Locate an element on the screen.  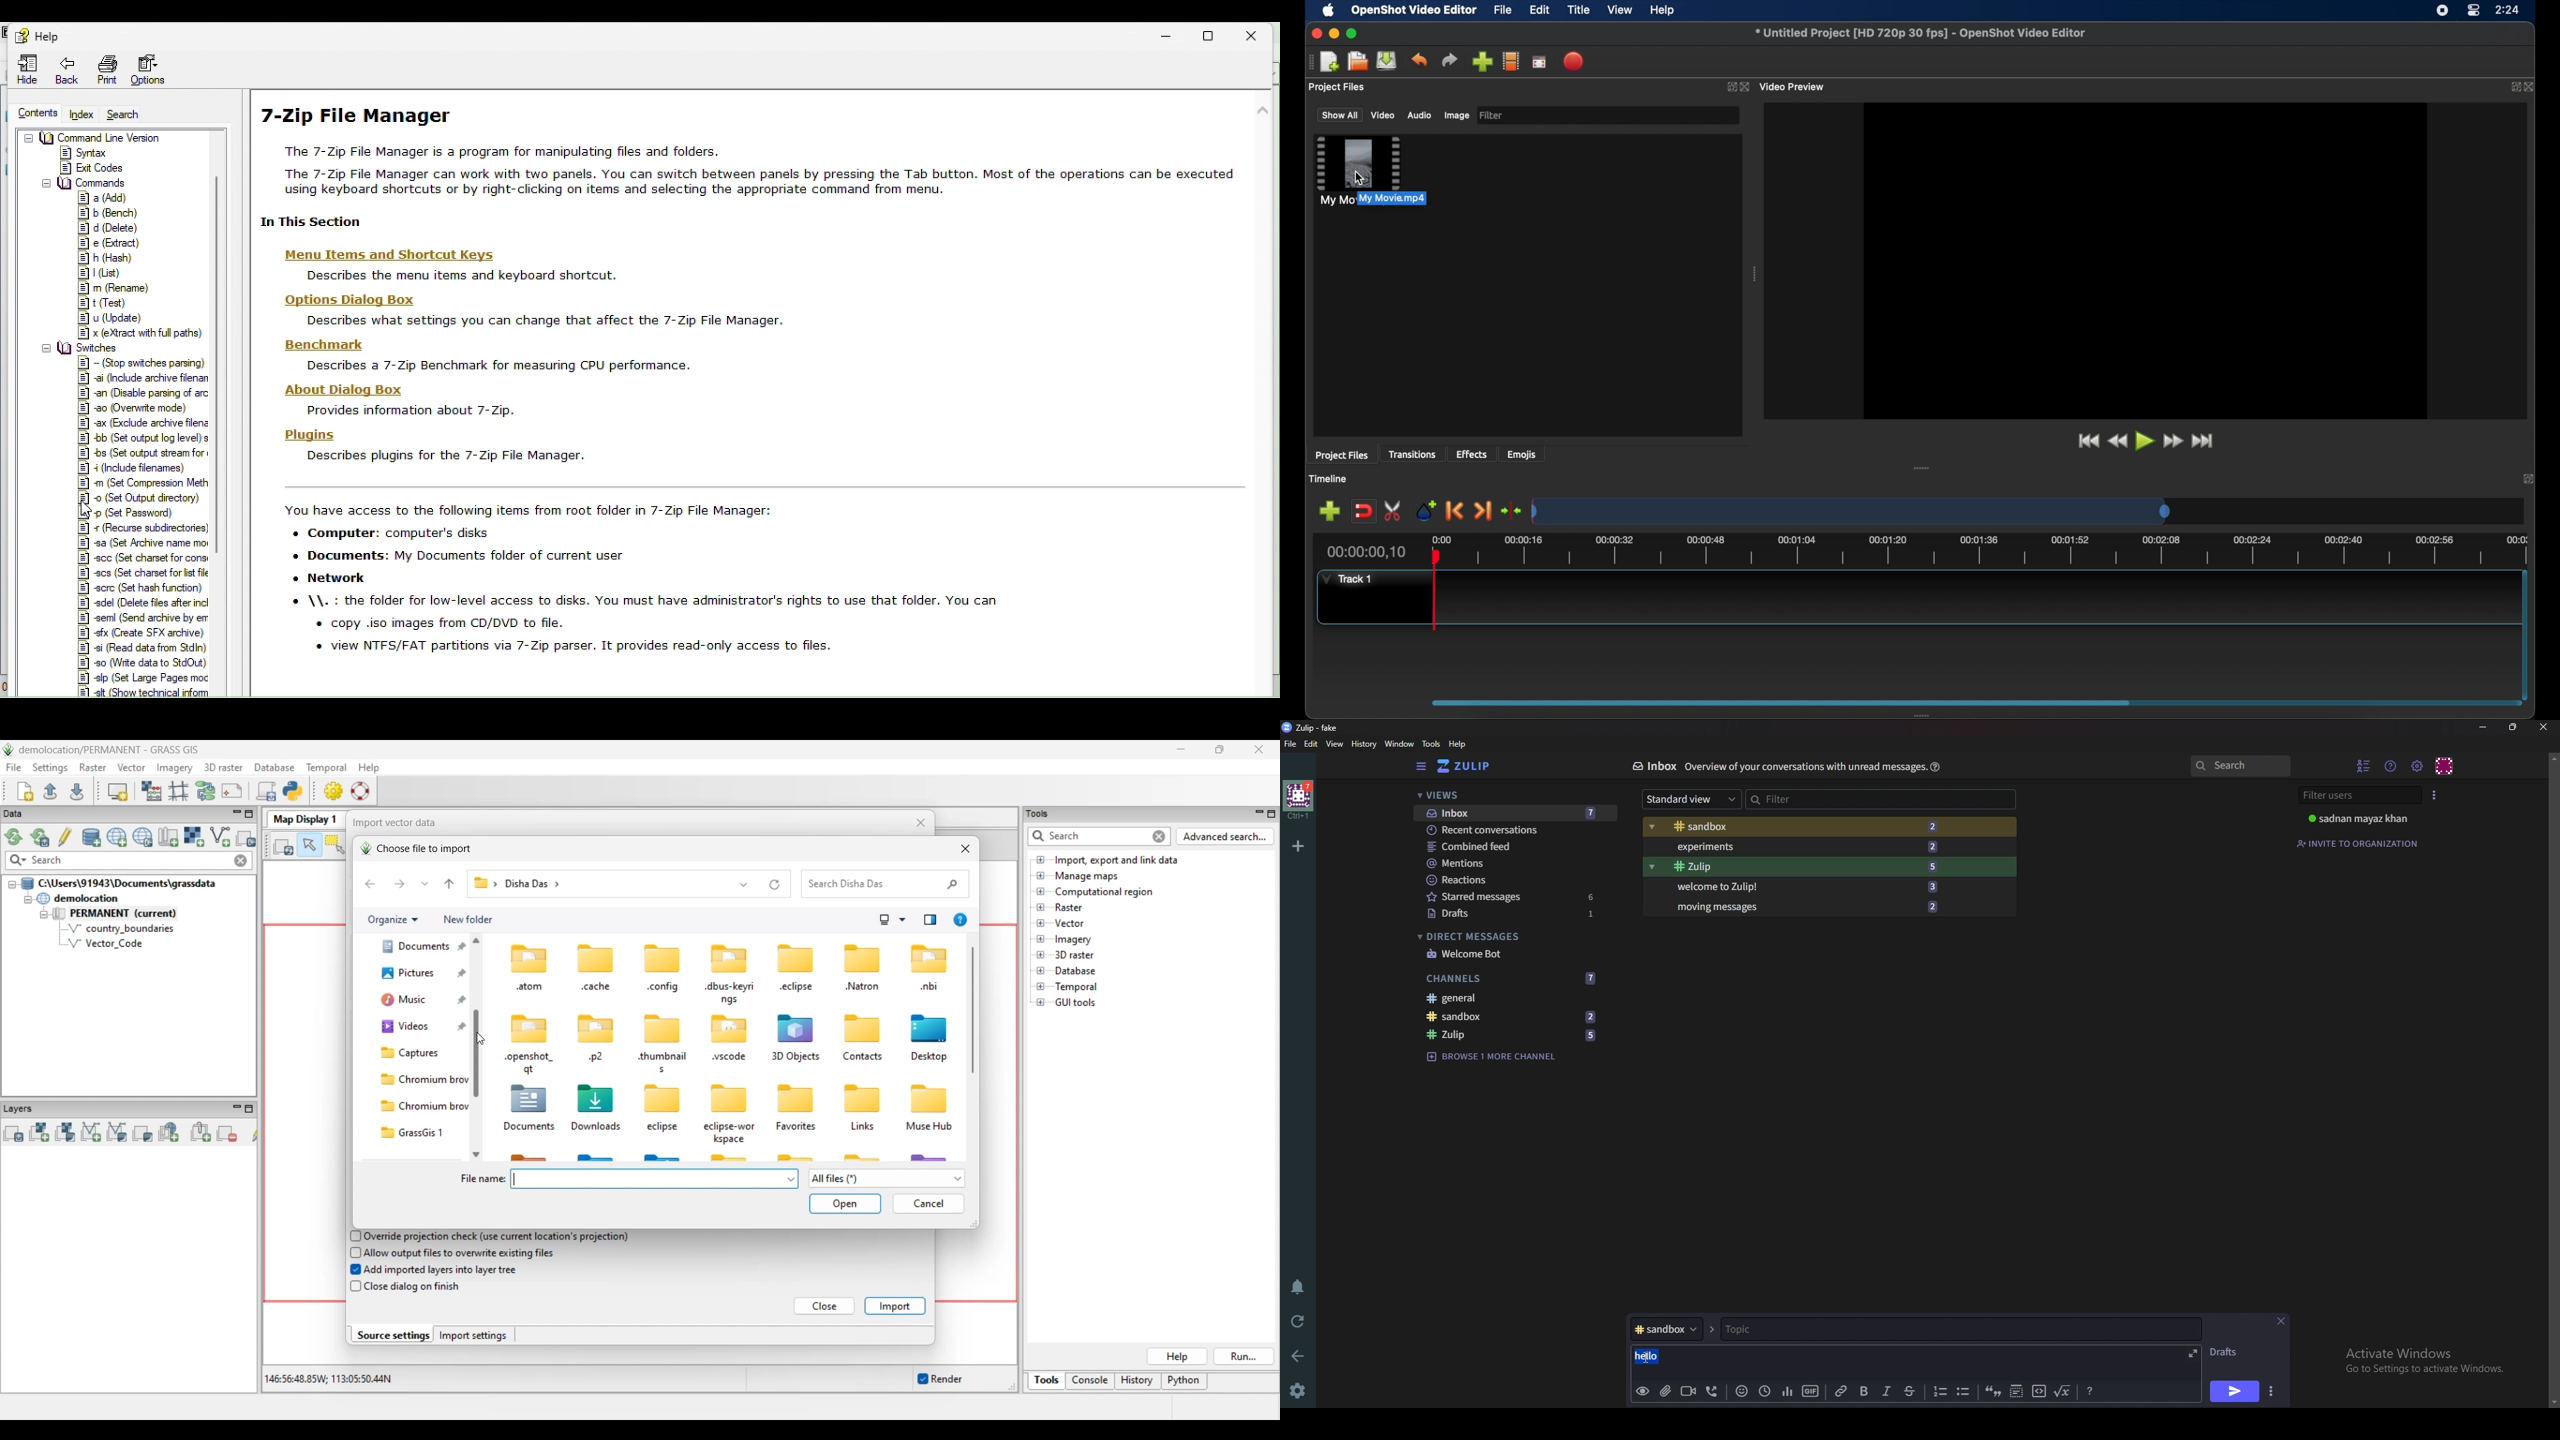
Minimize is located at coordinates (1176, 33).